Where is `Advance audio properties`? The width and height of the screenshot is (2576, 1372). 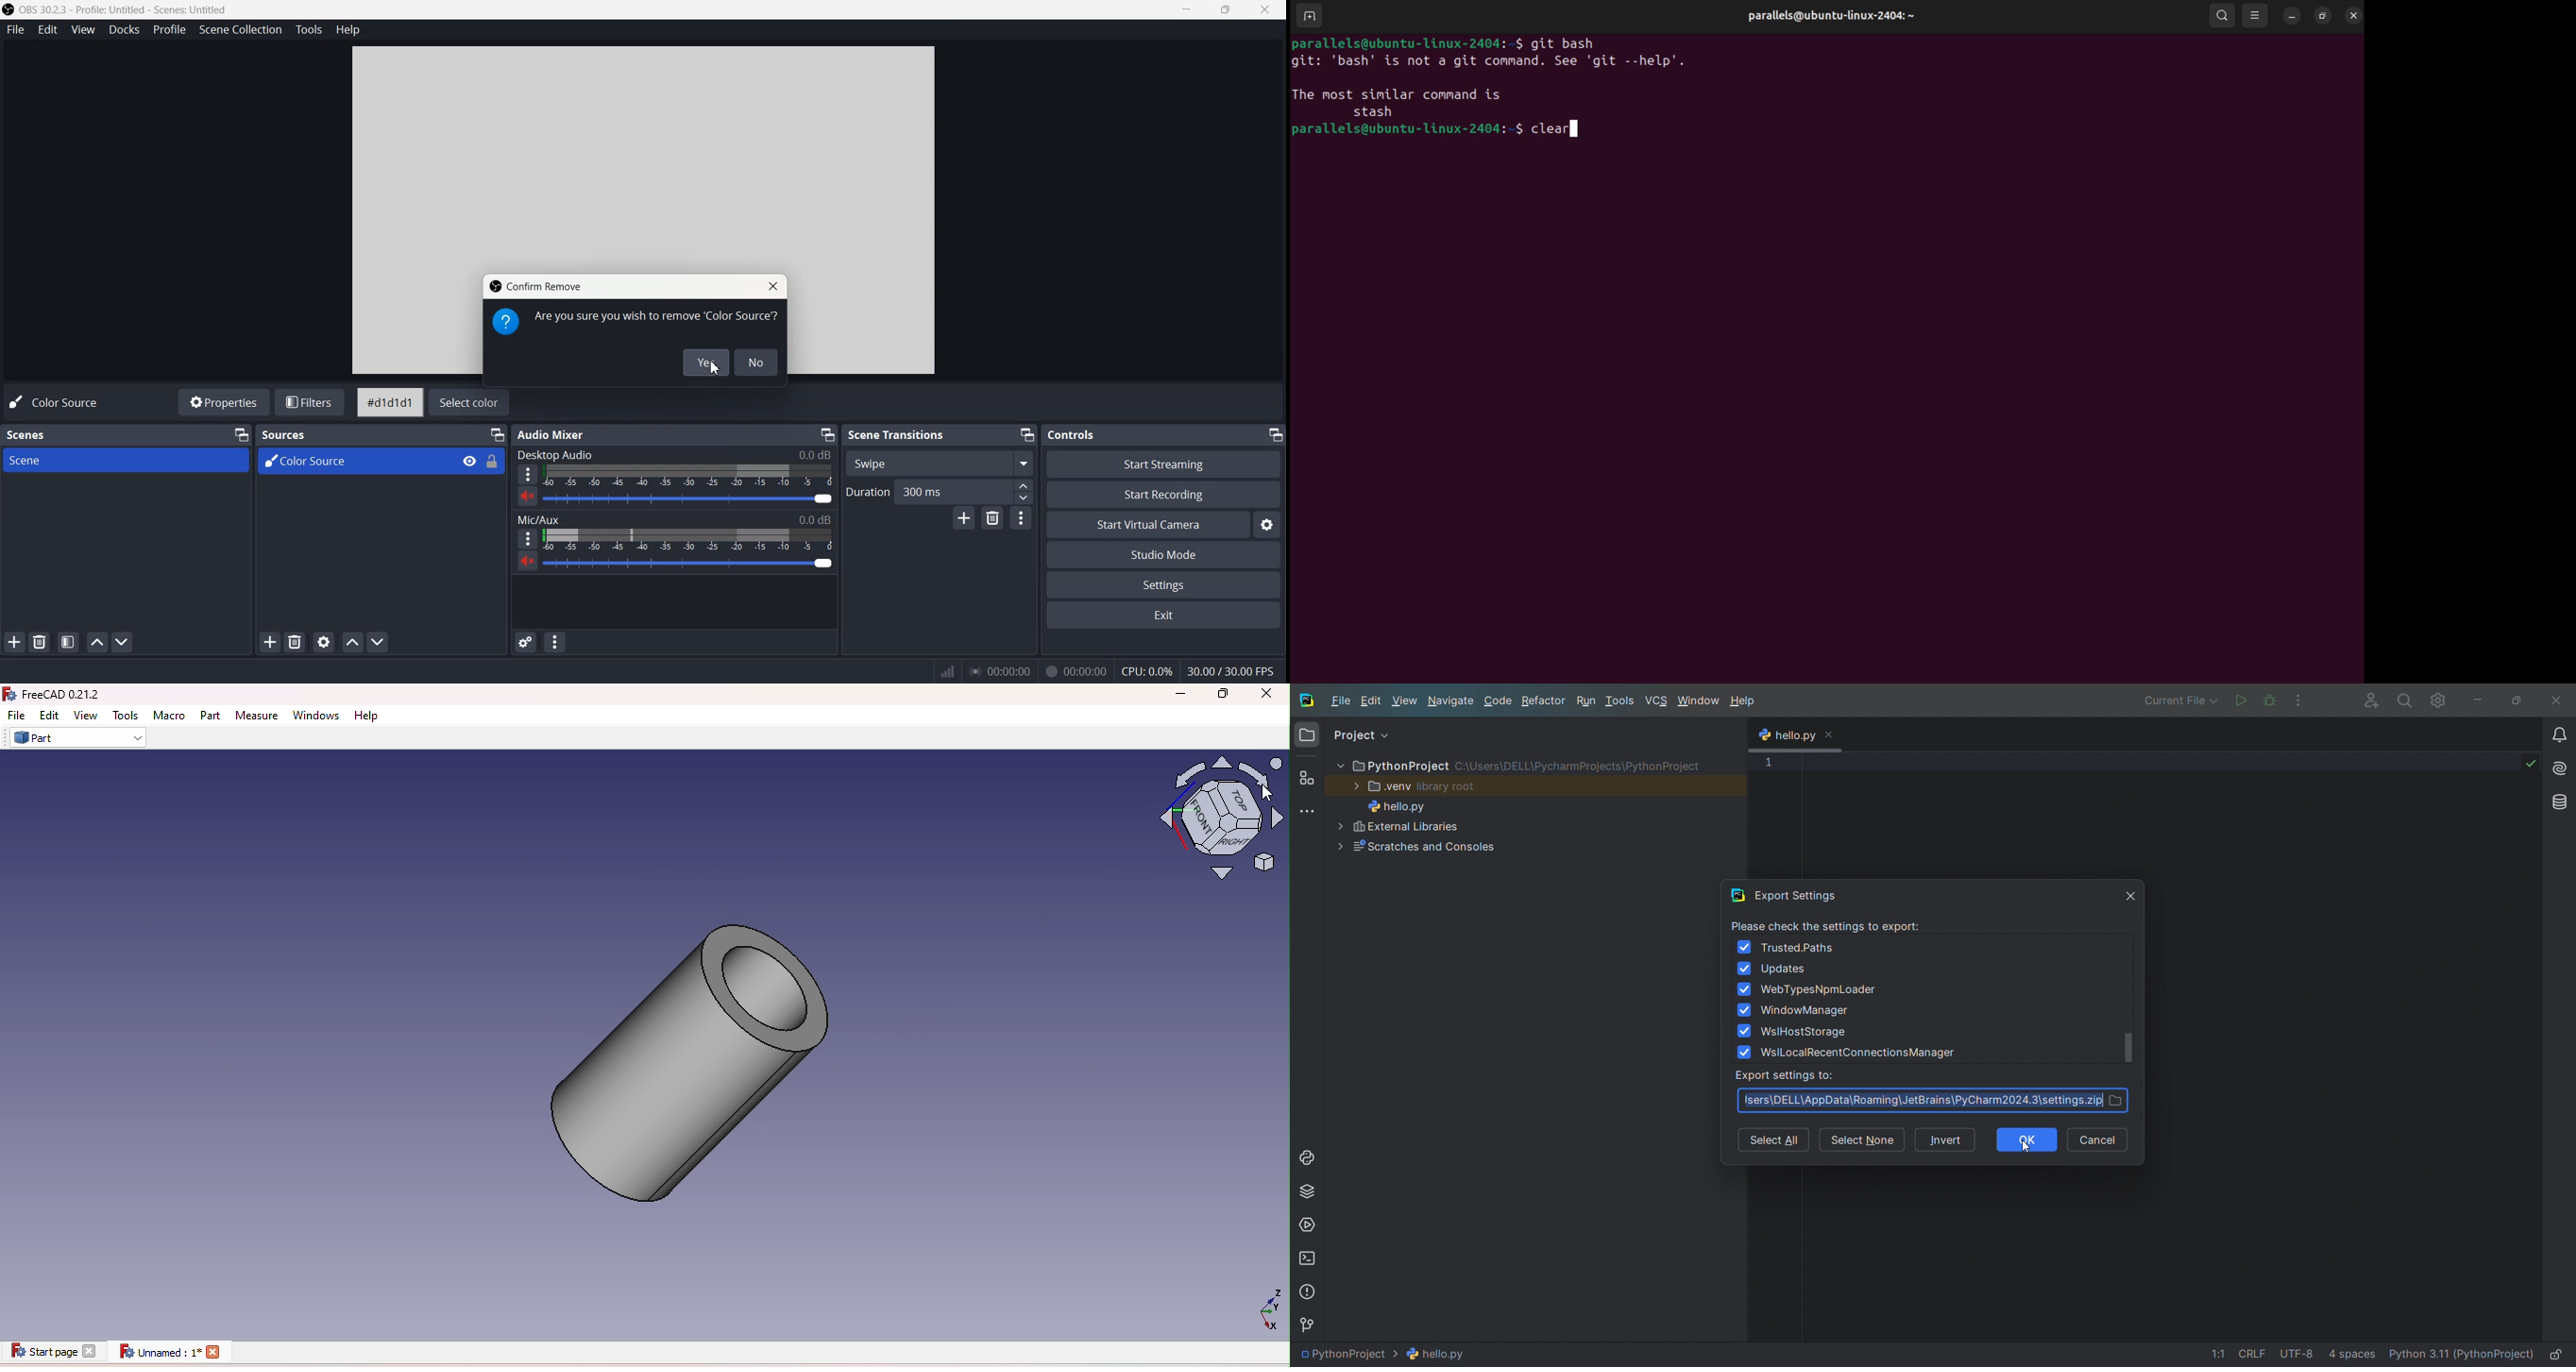 Advance audio properties is located at coordinates (525, 643).